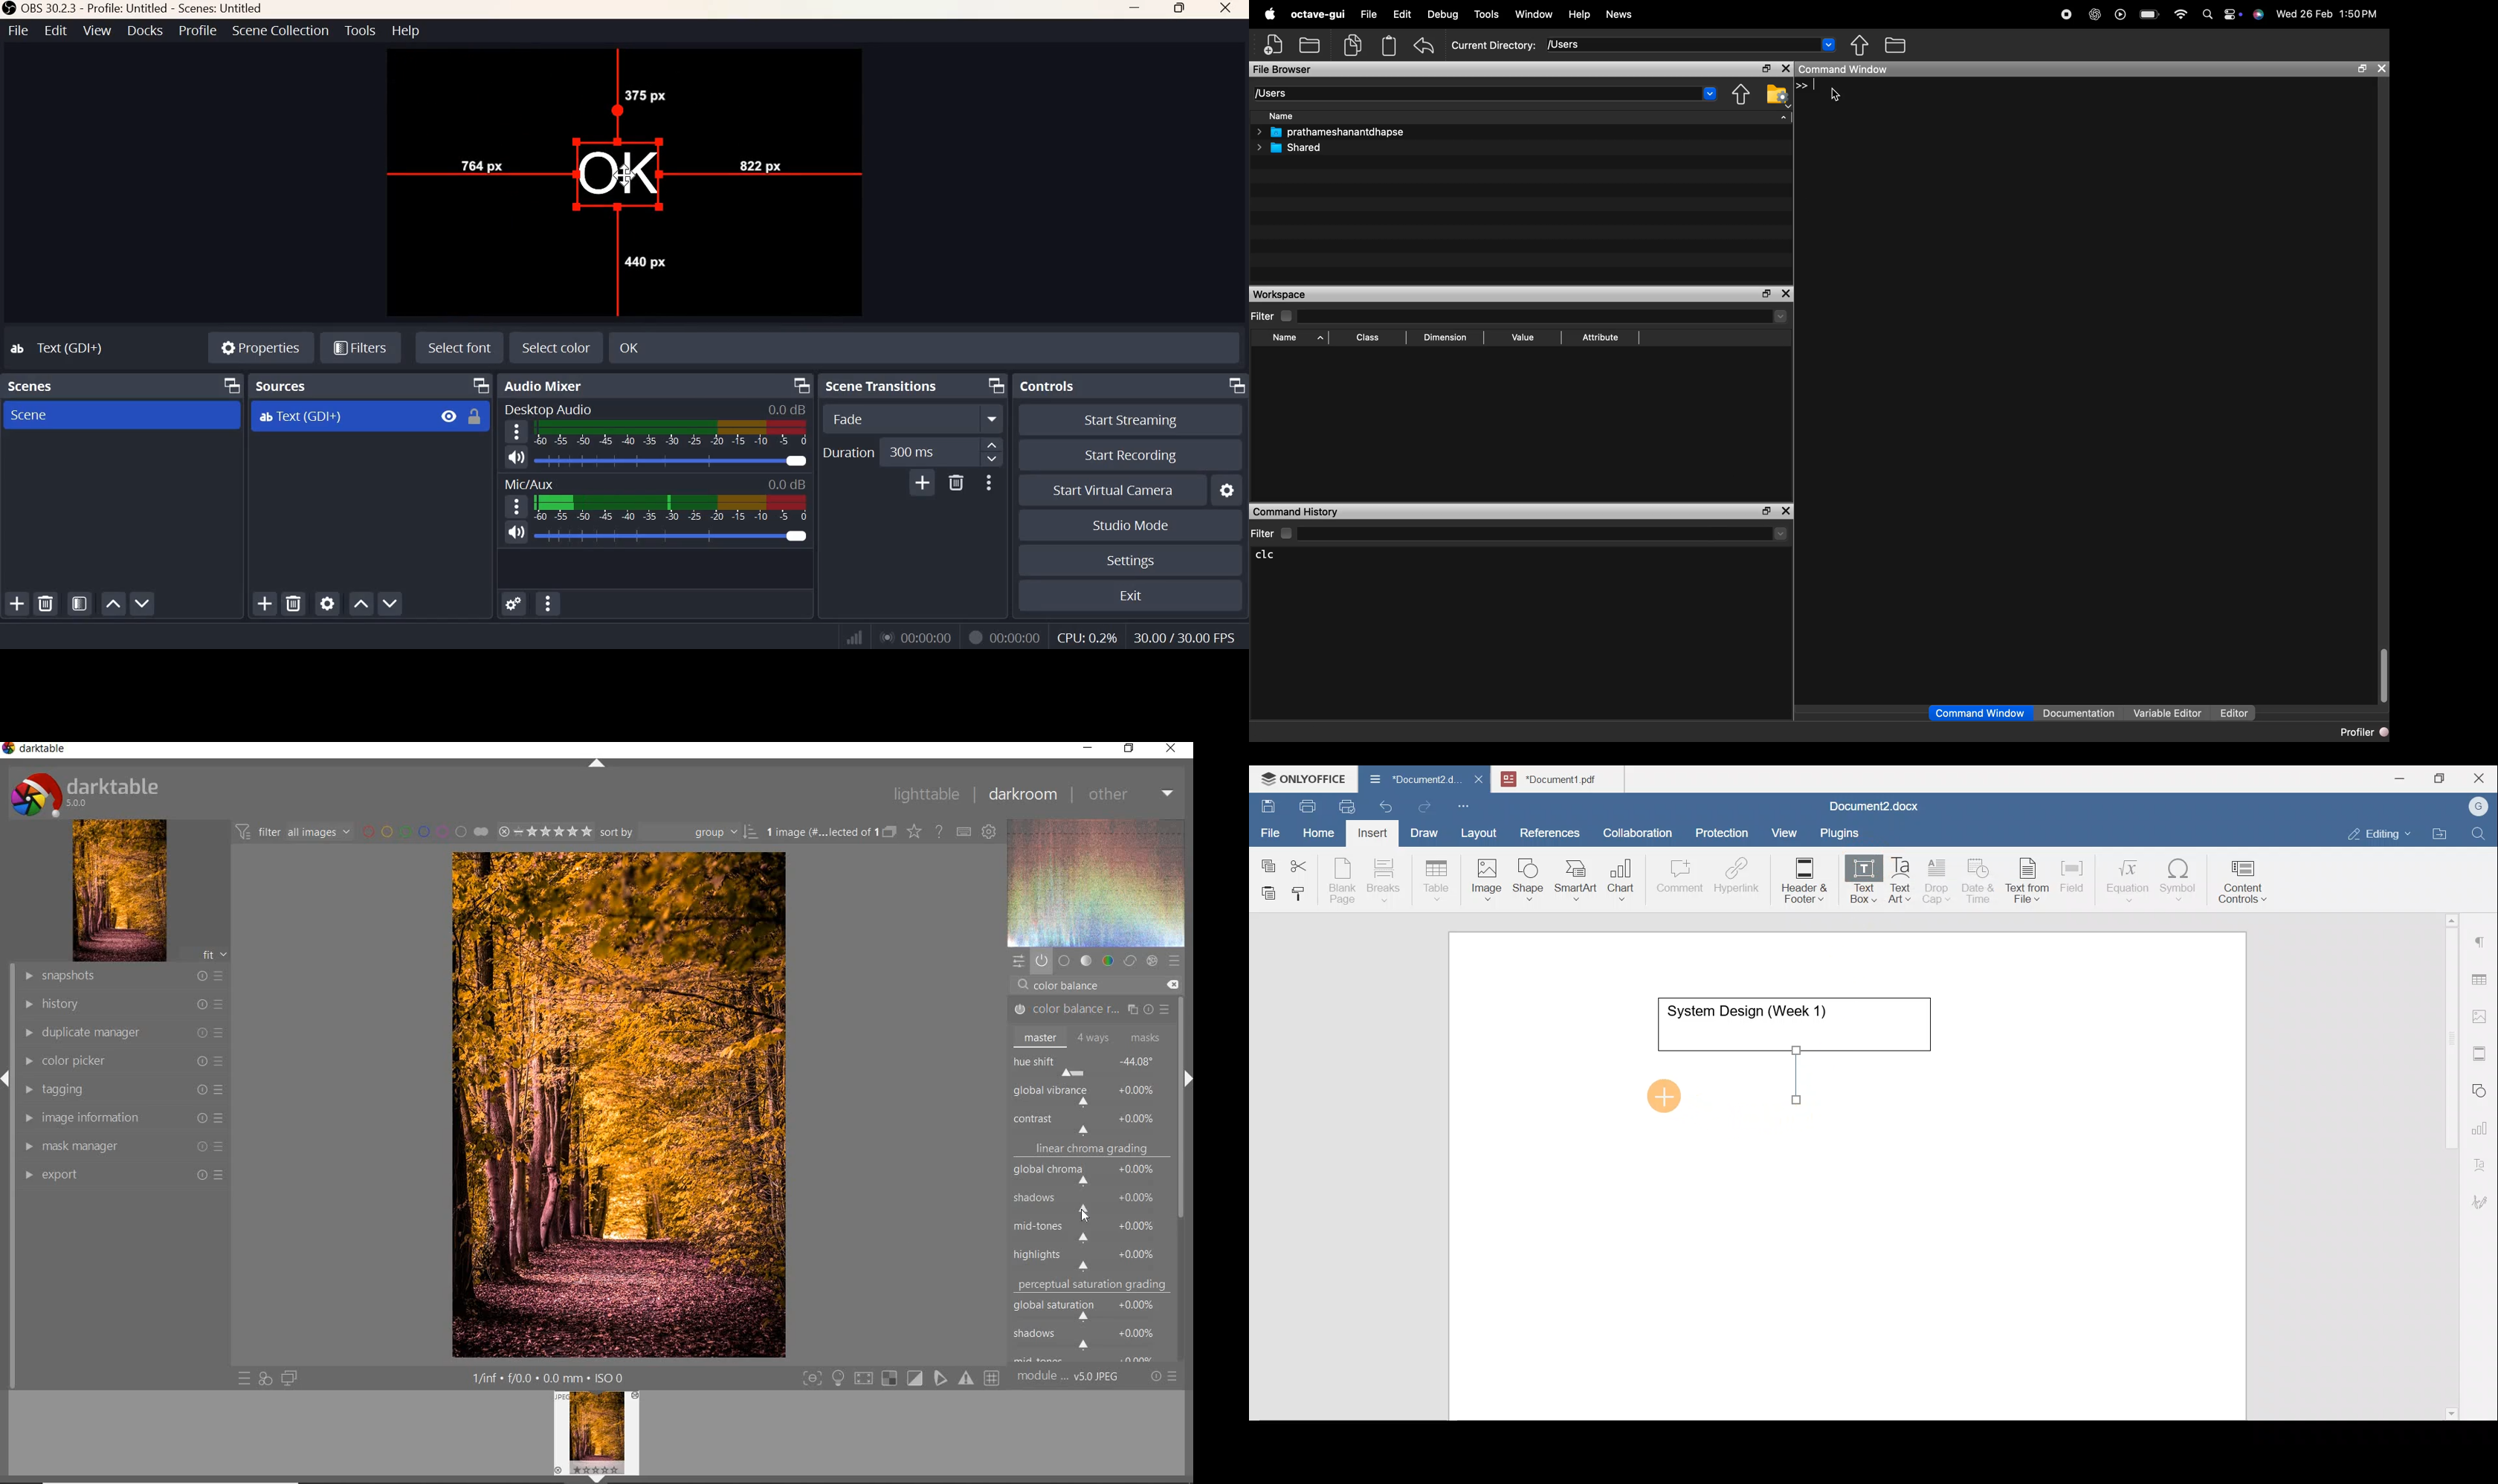 This screenshot has height=1484, width=2520. What do you see at coordinates (1565, 777) in the screenshot?
I see `Document name` at bounding box center [1565, 777].